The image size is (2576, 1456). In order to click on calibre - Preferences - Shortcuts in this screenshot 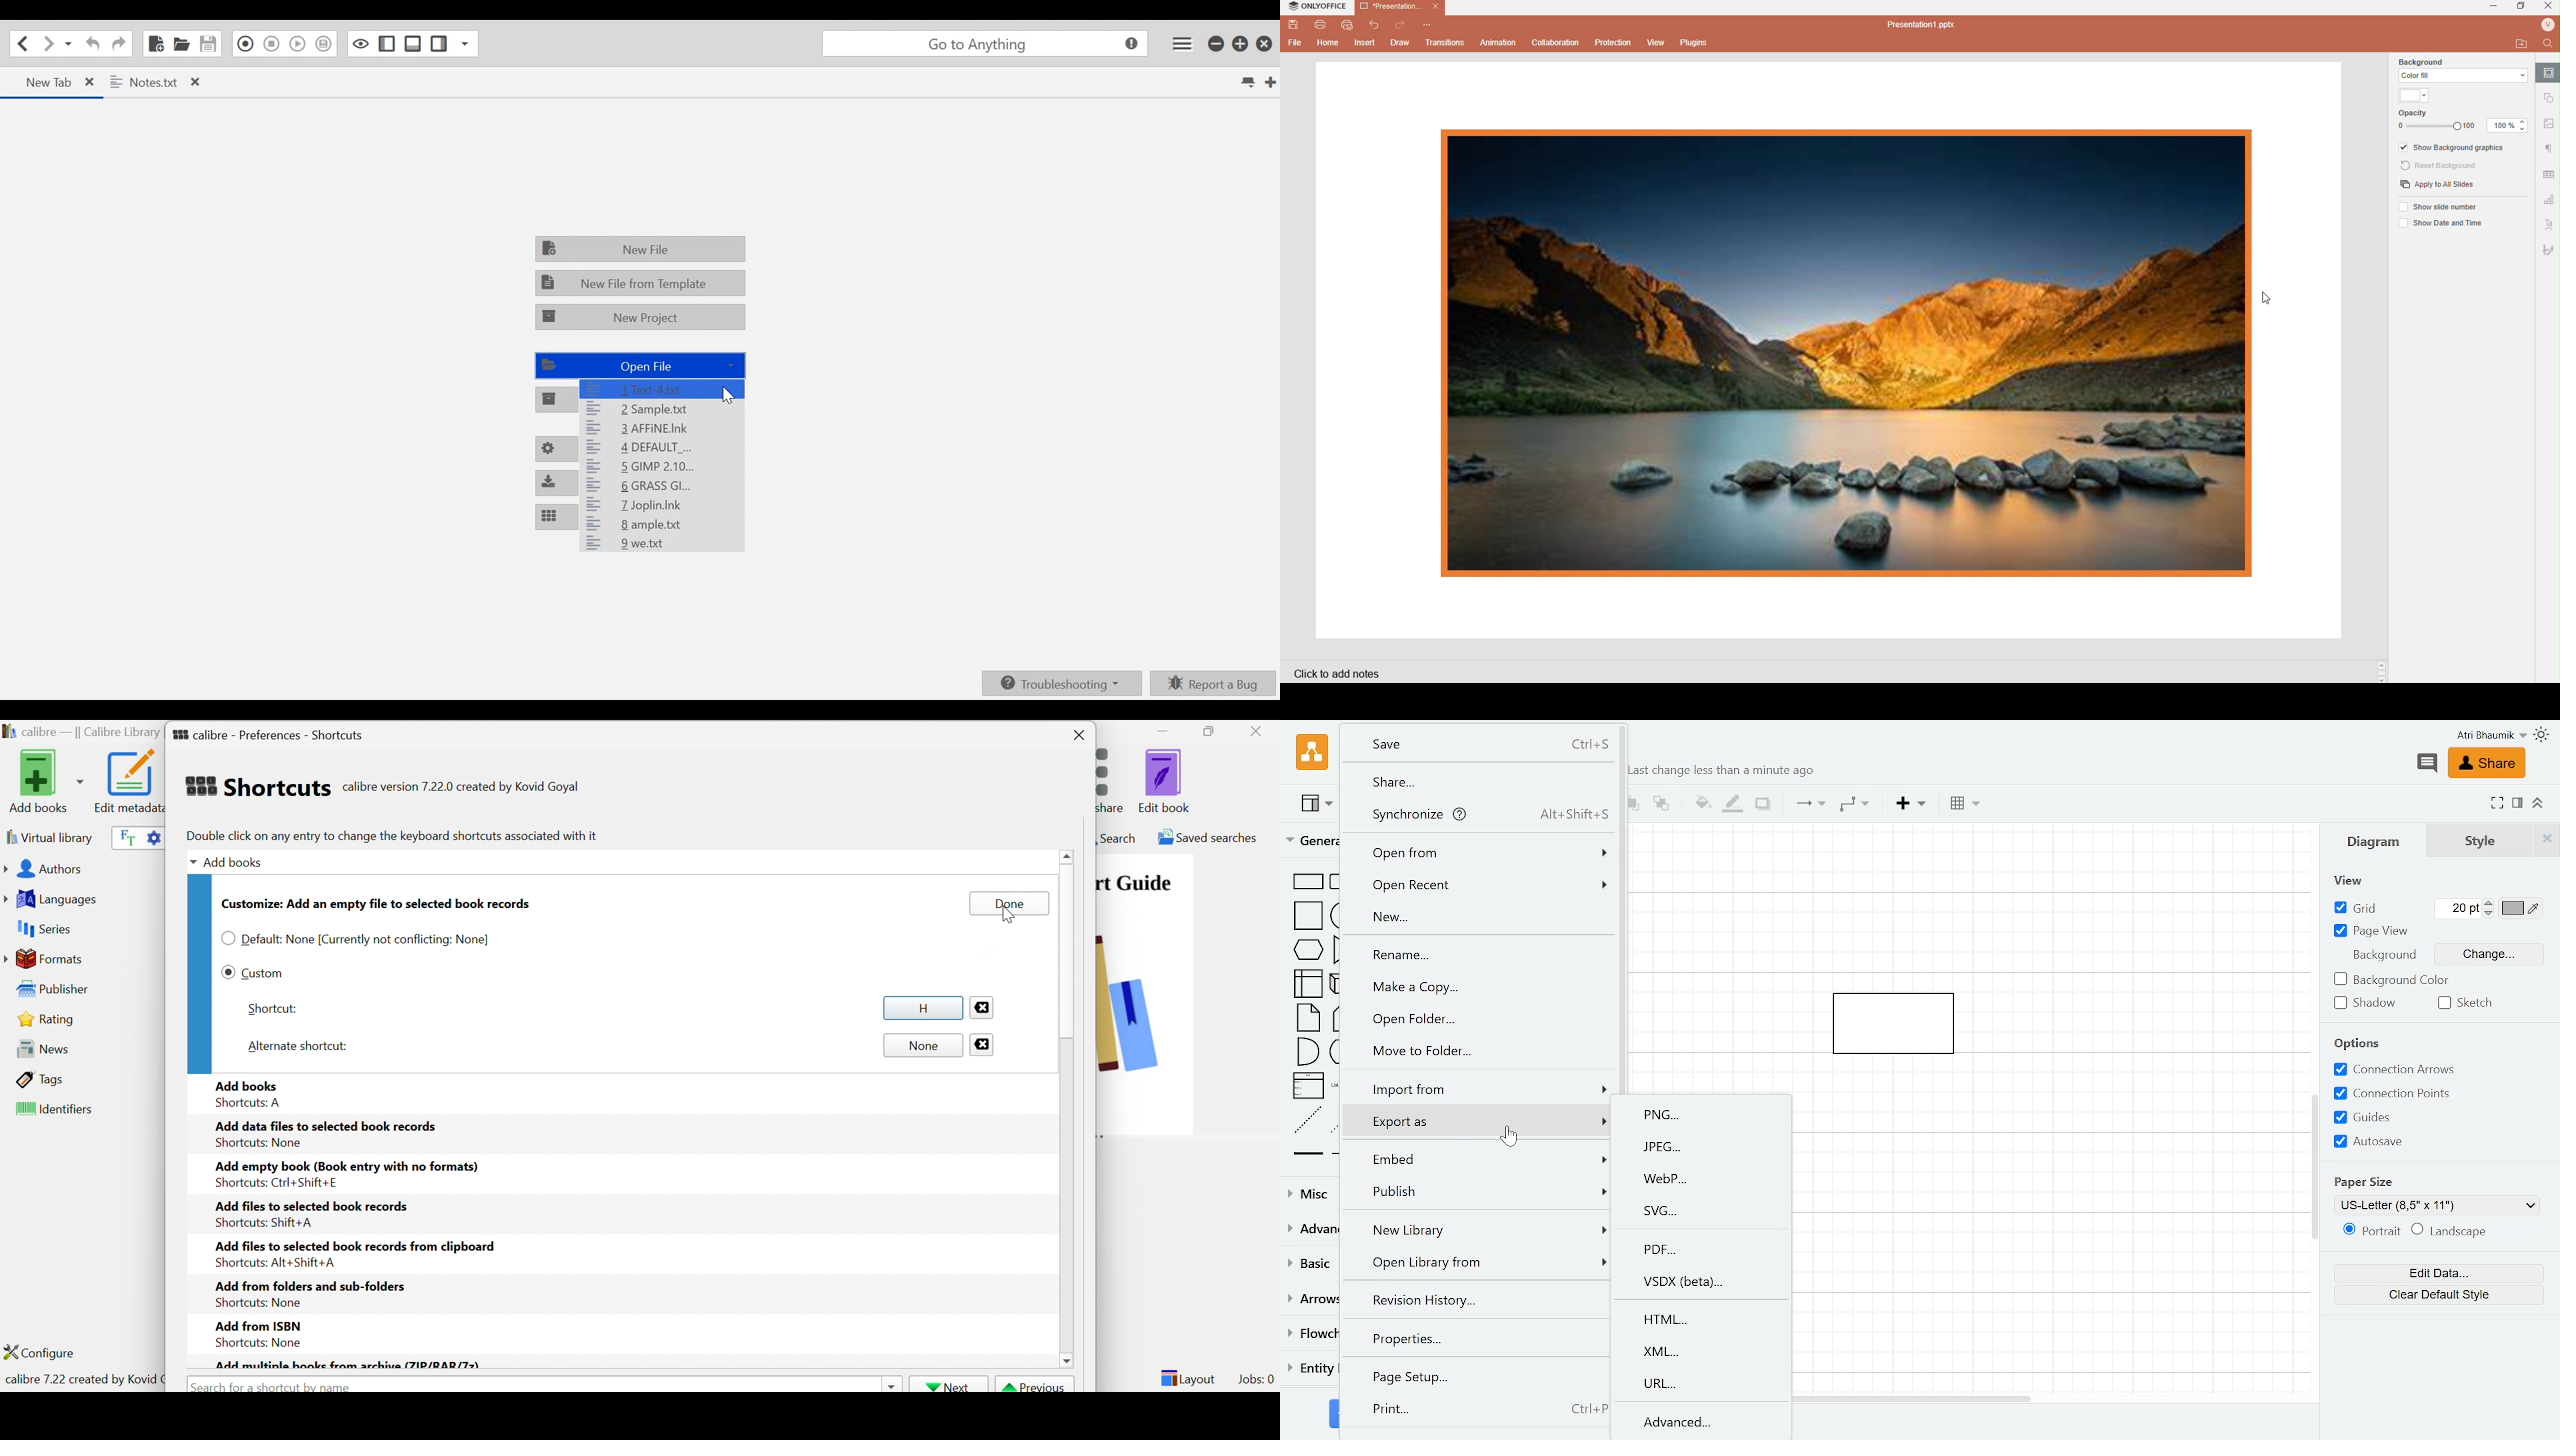, I will do `click(268, 732)`.